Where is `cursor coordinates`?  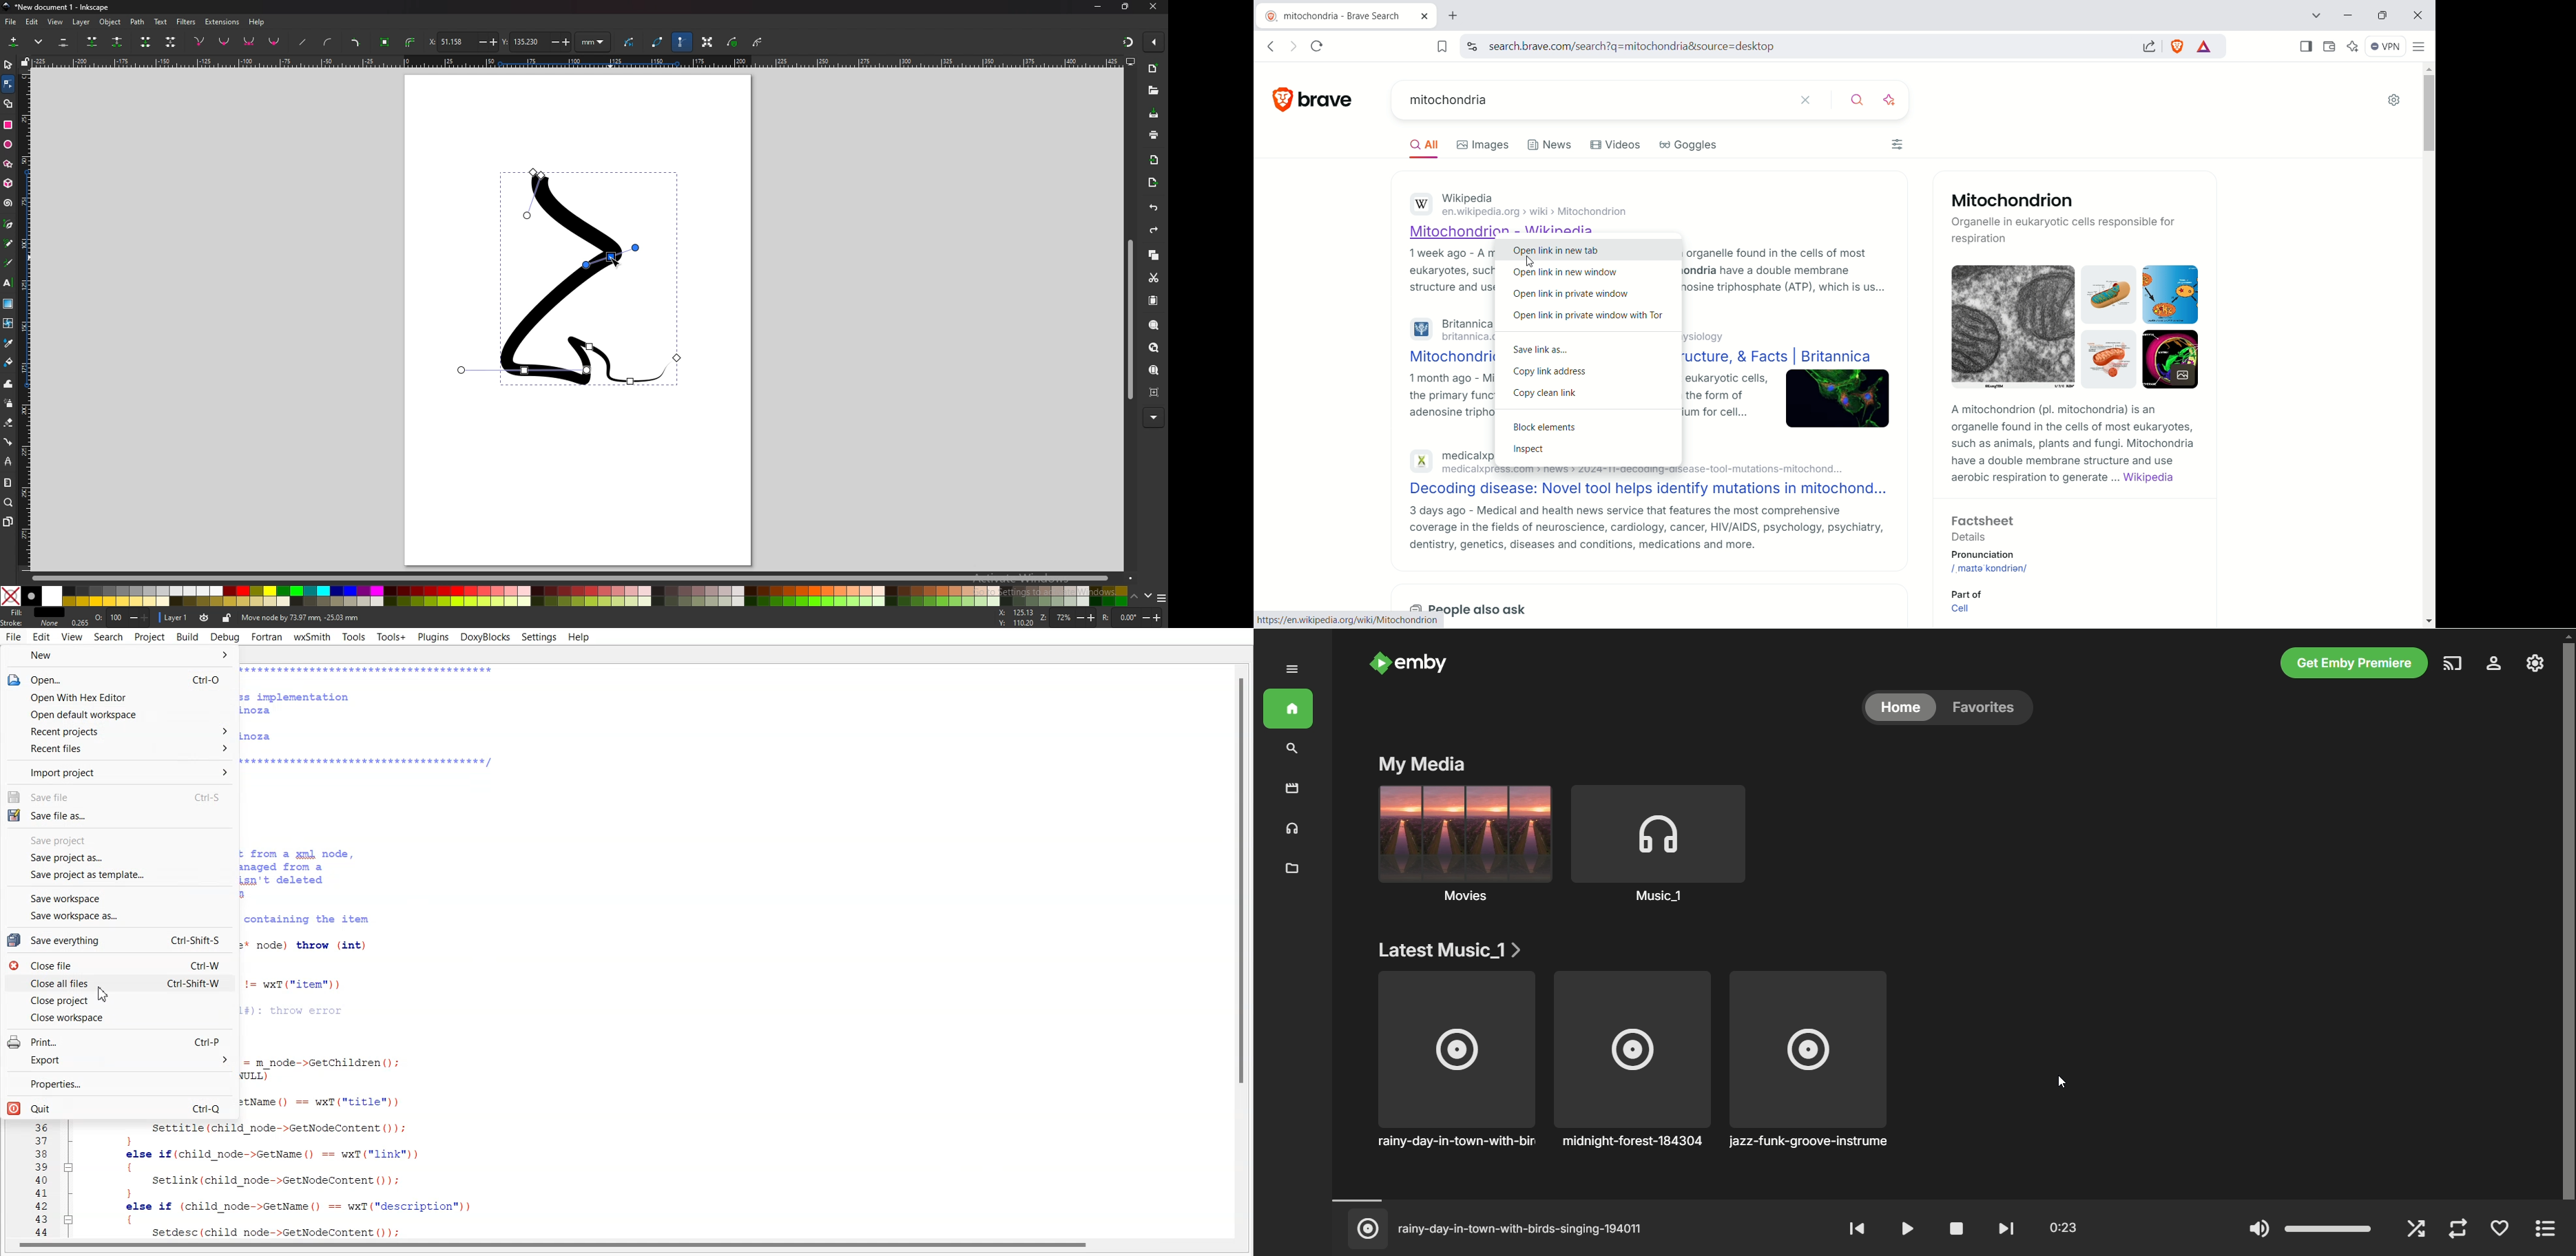 cursor coordinates is located at coordinates (1018, 618).